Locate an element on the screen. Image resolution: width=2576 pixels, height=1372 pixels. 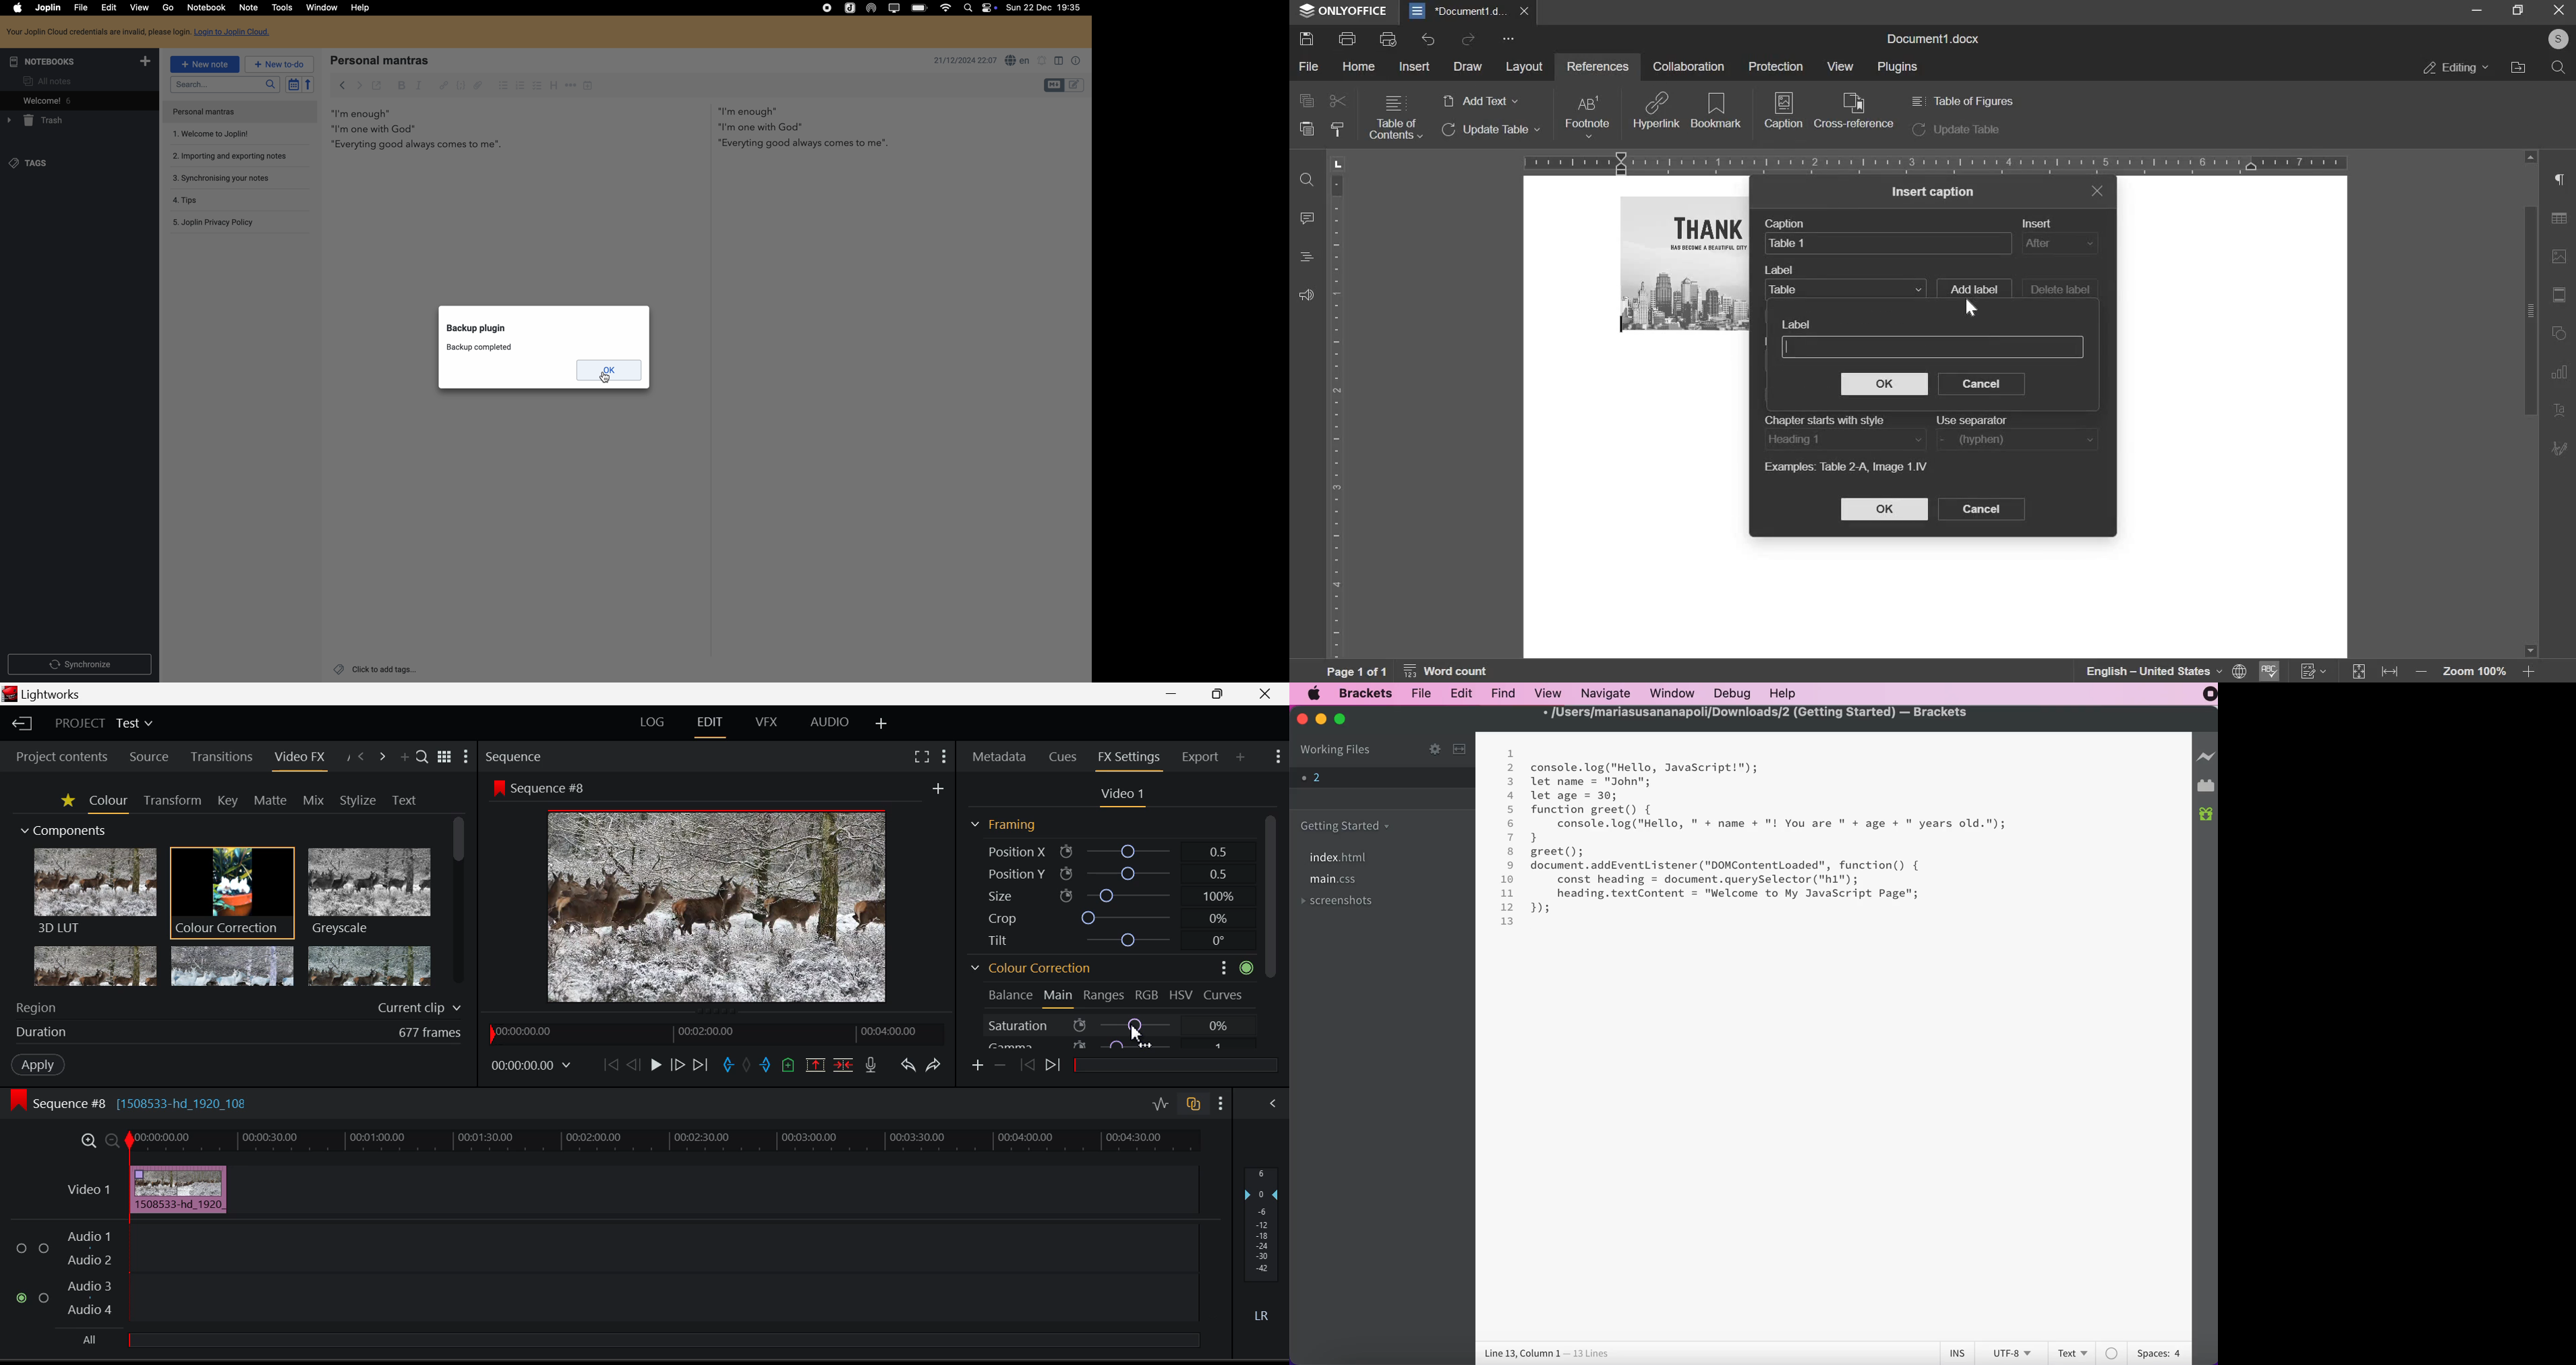
To End is located at coordinates (700, 1067).